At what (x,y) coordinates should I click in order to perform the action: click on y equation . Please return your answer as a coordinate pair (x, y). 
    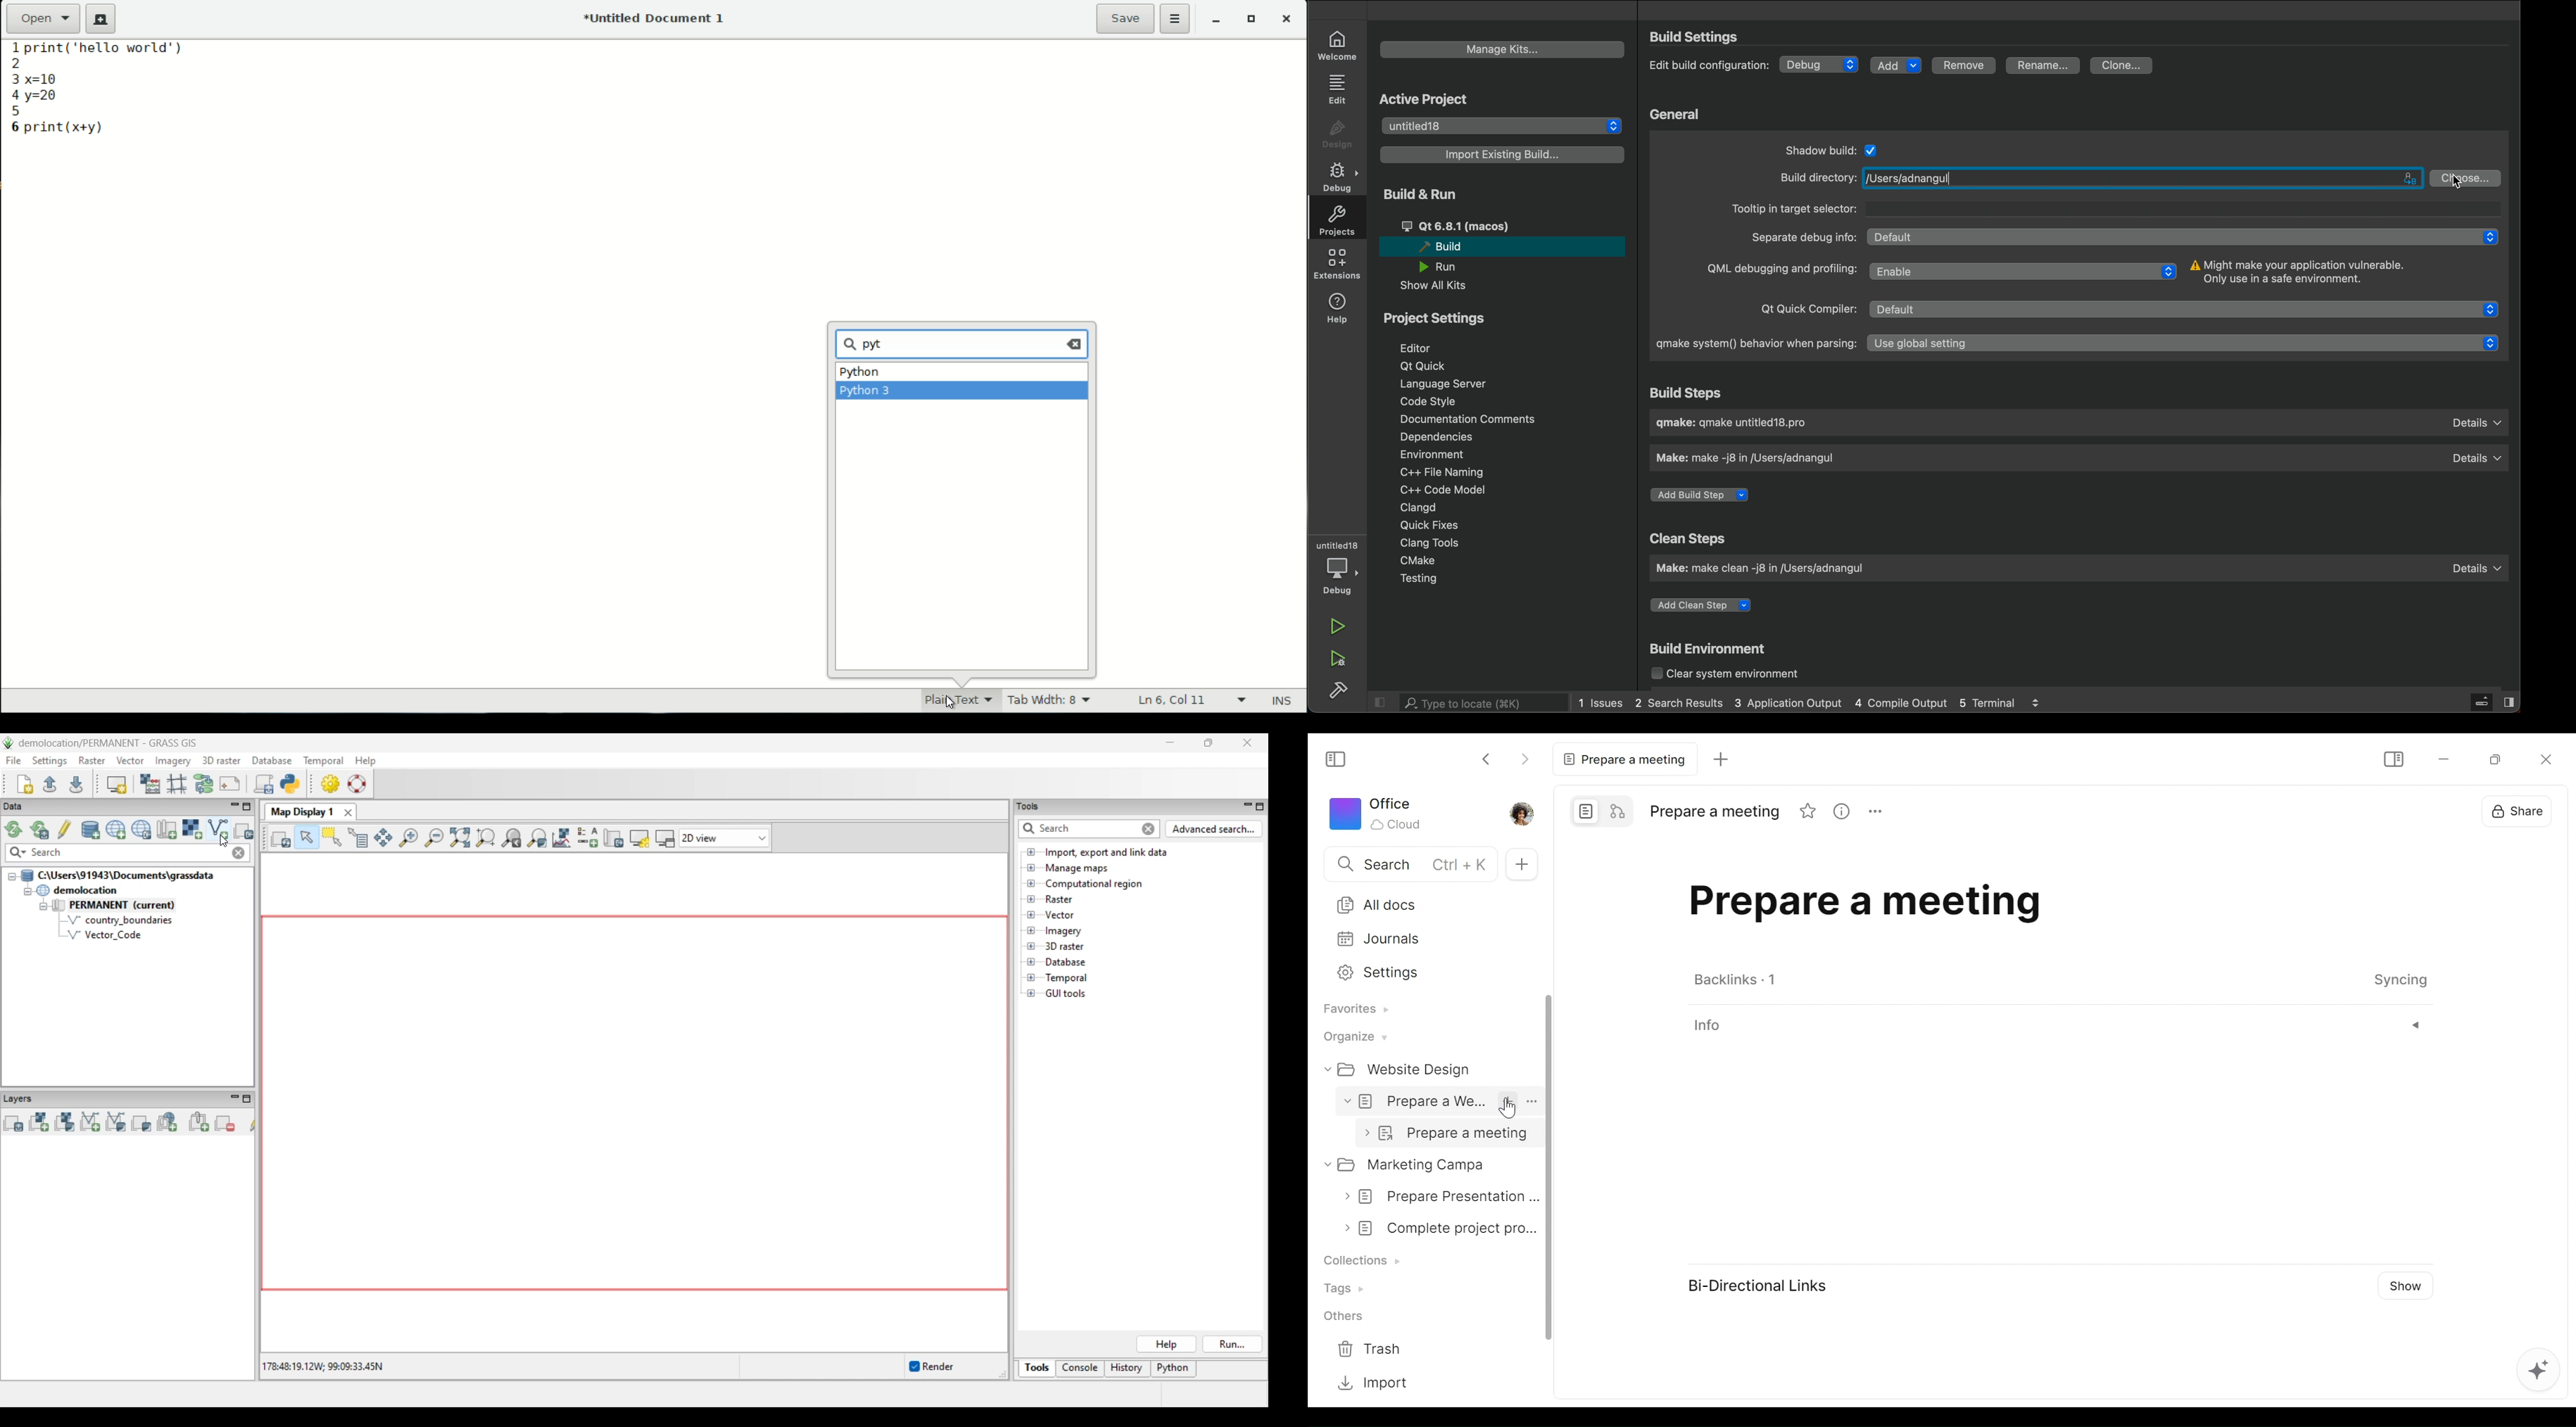
    Looking at the image, I should click on (45, 96).